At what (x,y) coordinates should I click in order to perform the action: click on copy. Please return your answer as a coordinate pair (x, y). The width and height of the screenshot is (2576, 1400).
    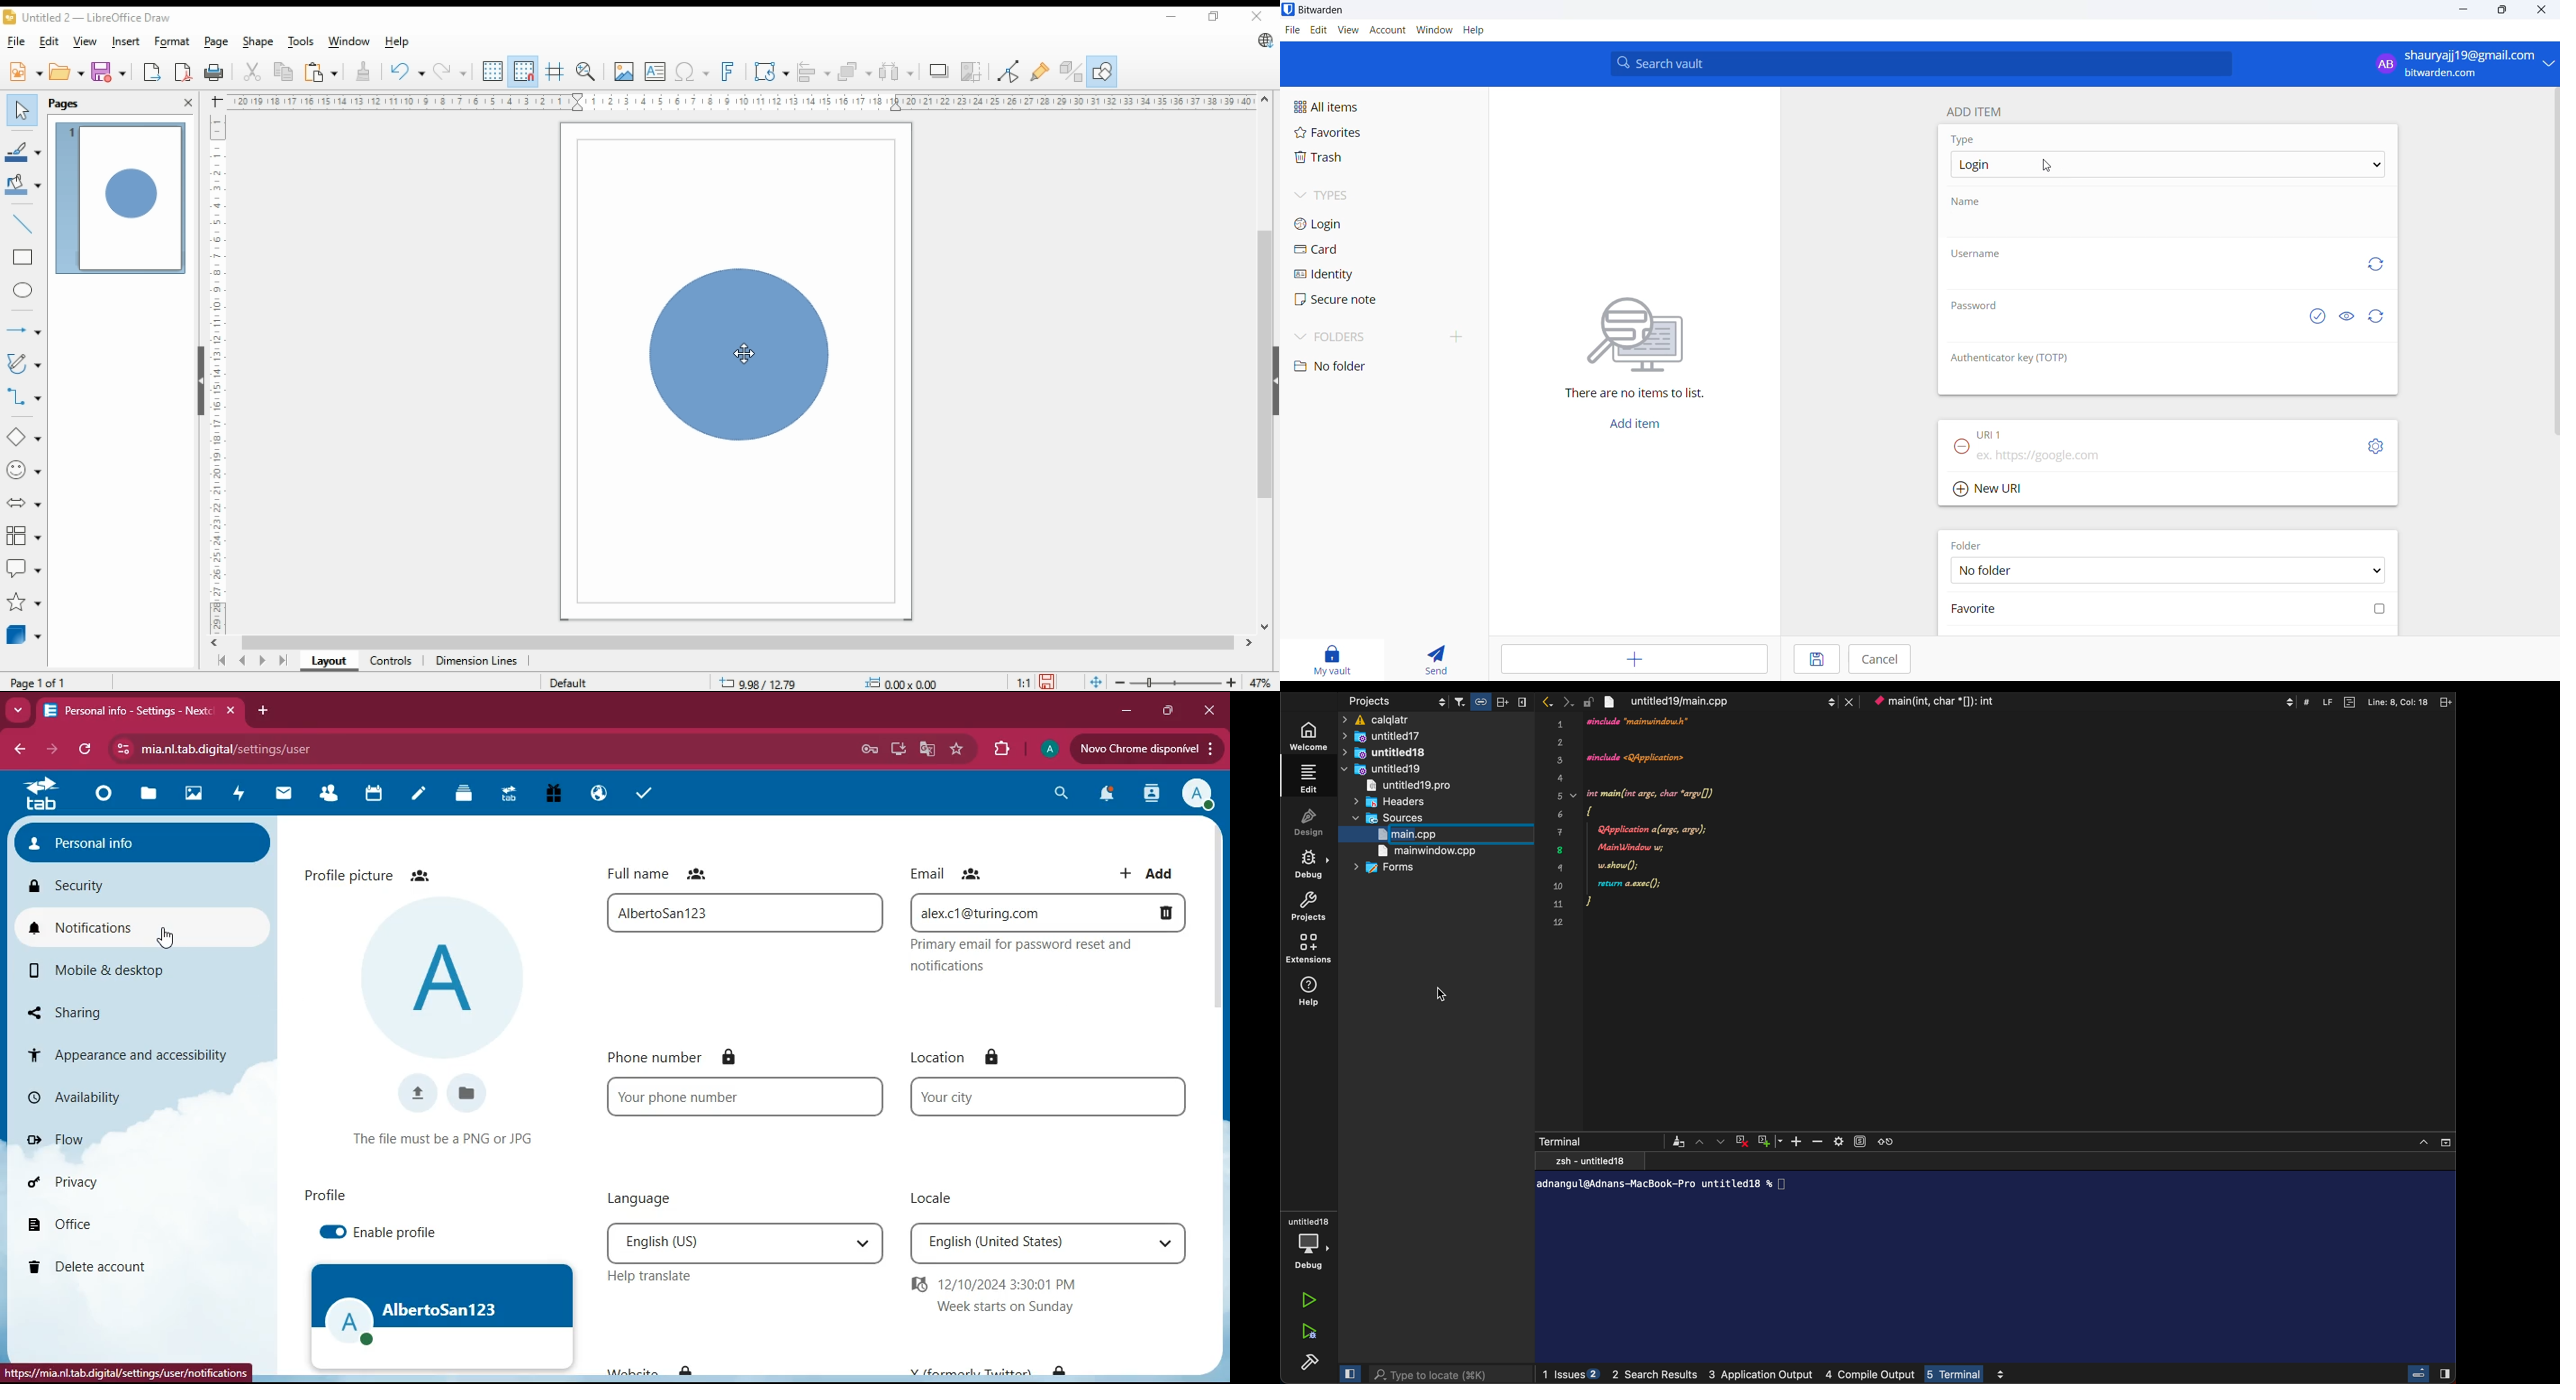
    Looking at the image, I should click on (284, 72).